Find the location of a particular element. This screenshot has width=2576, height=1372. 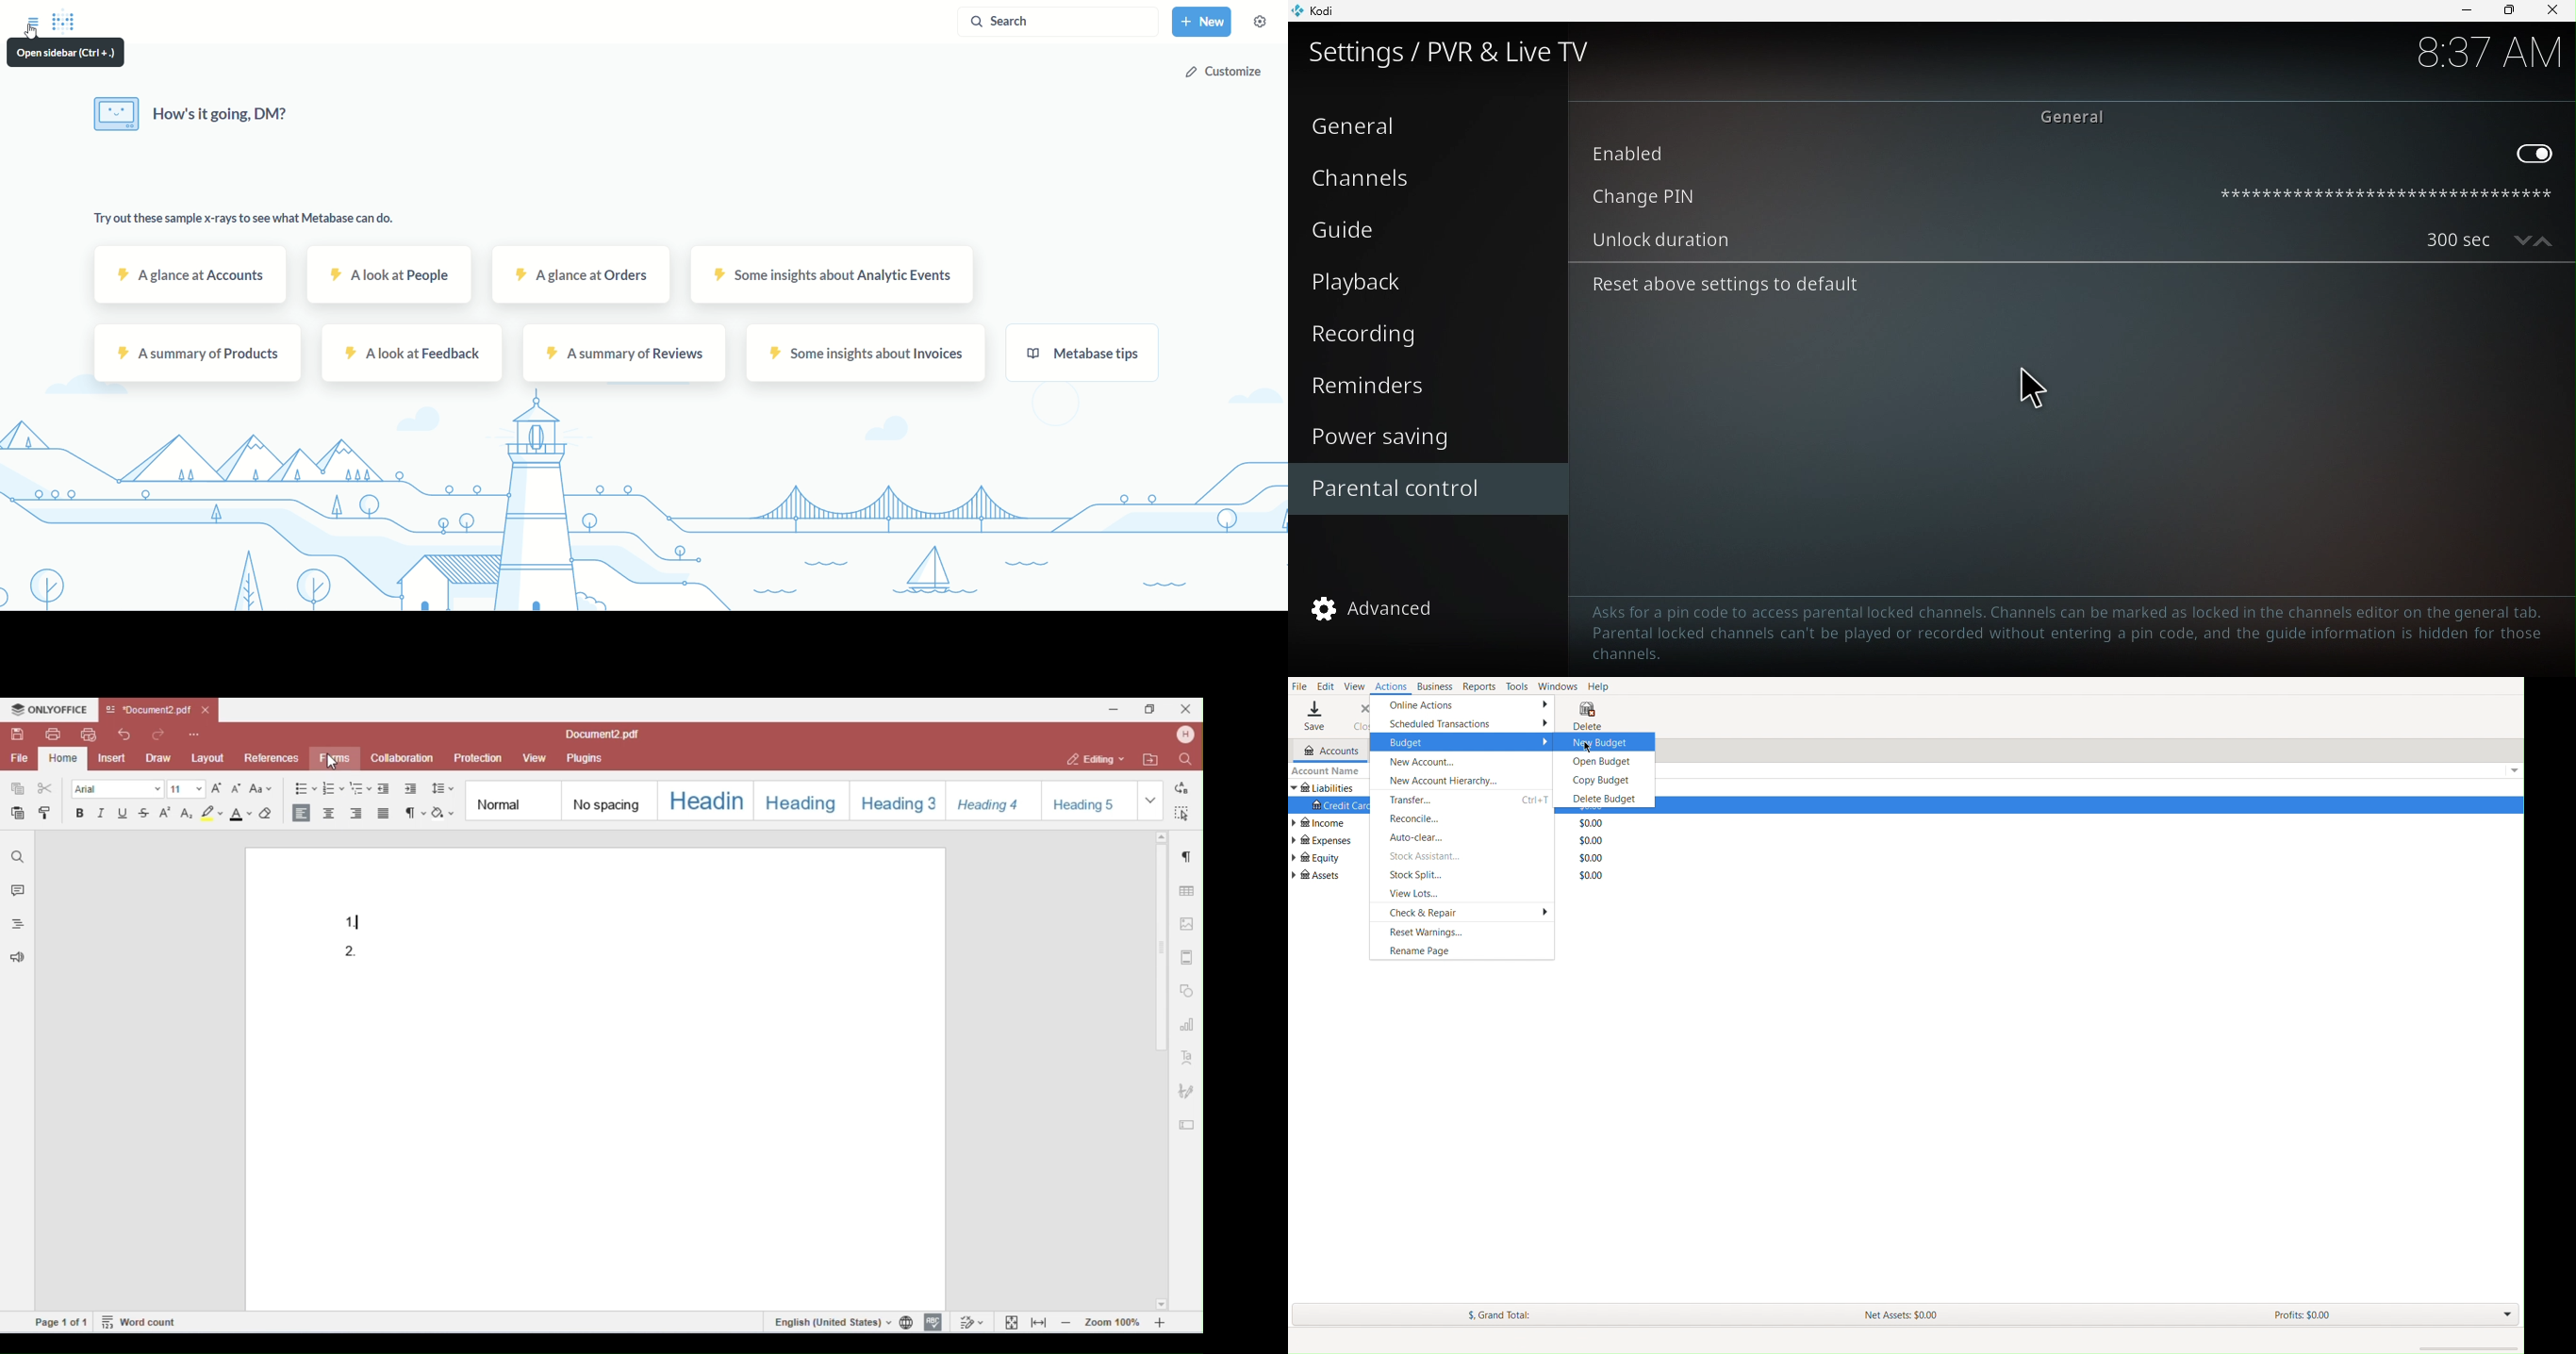

Cursor is located at coordinates (1588, 746).